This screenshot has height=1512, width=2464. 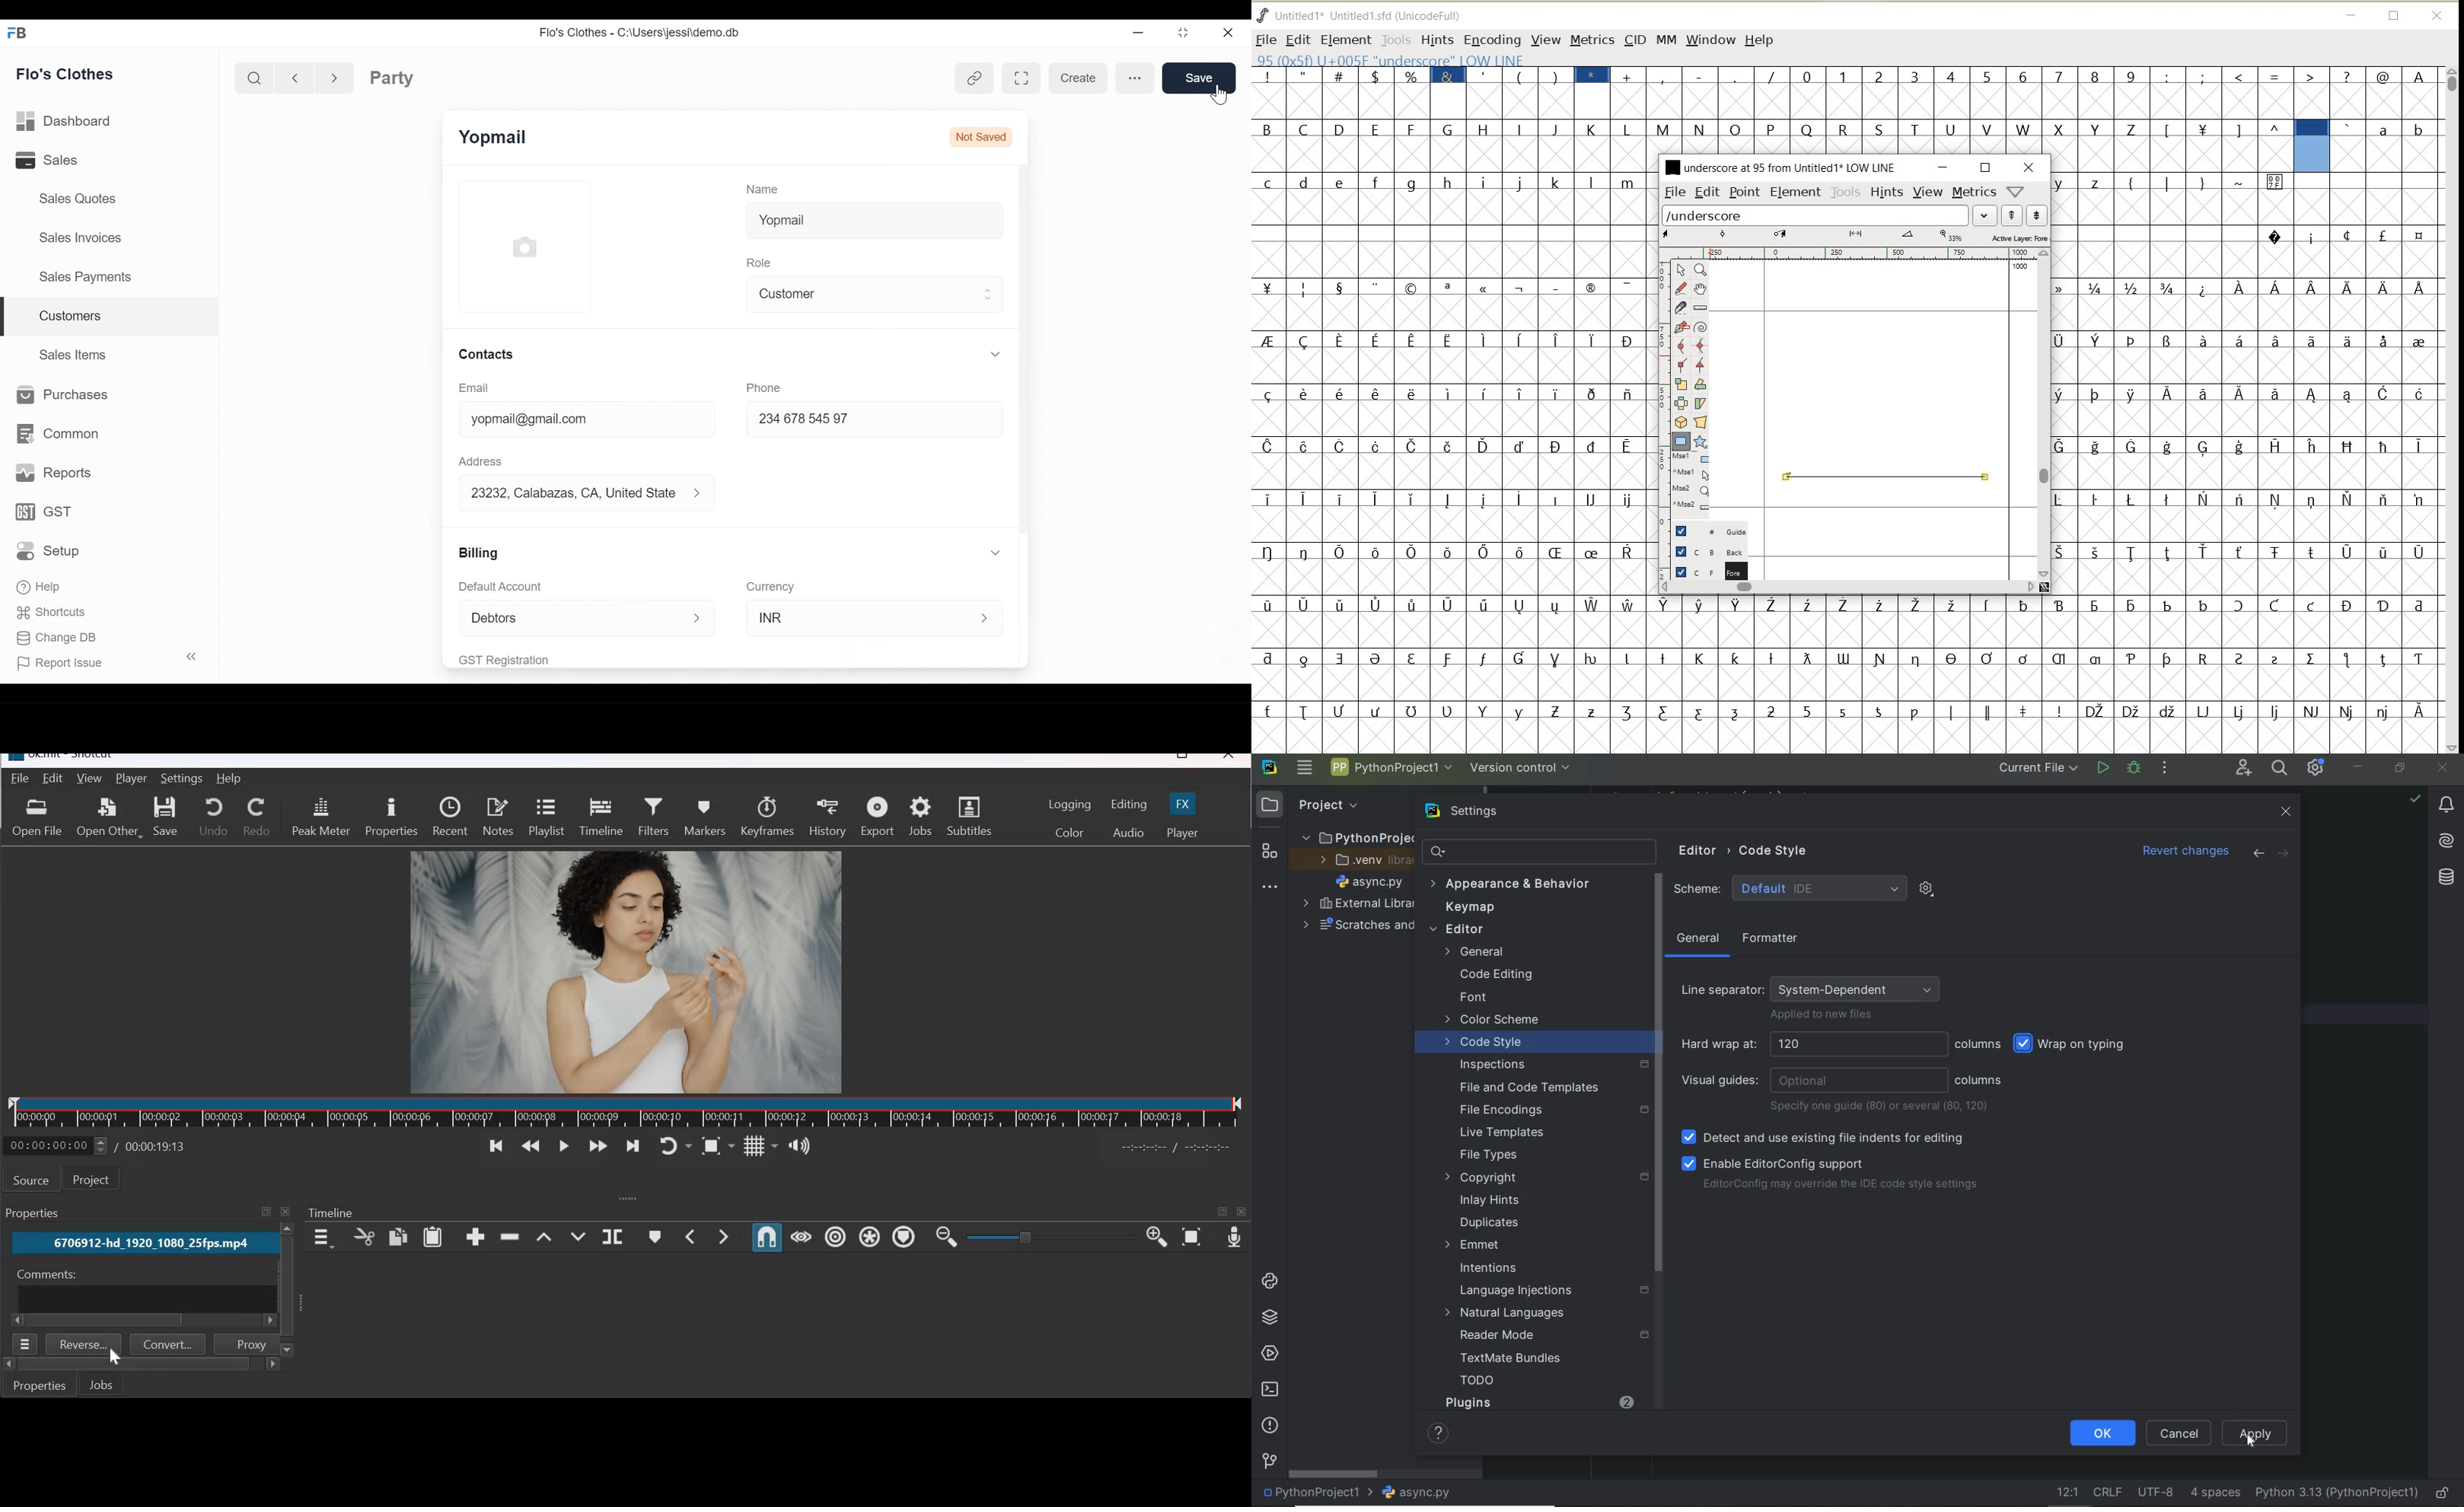 What do you see at coordinates (1973, 191) in the screenshot?
I see `metrics` at bounding box center [1973, 191].